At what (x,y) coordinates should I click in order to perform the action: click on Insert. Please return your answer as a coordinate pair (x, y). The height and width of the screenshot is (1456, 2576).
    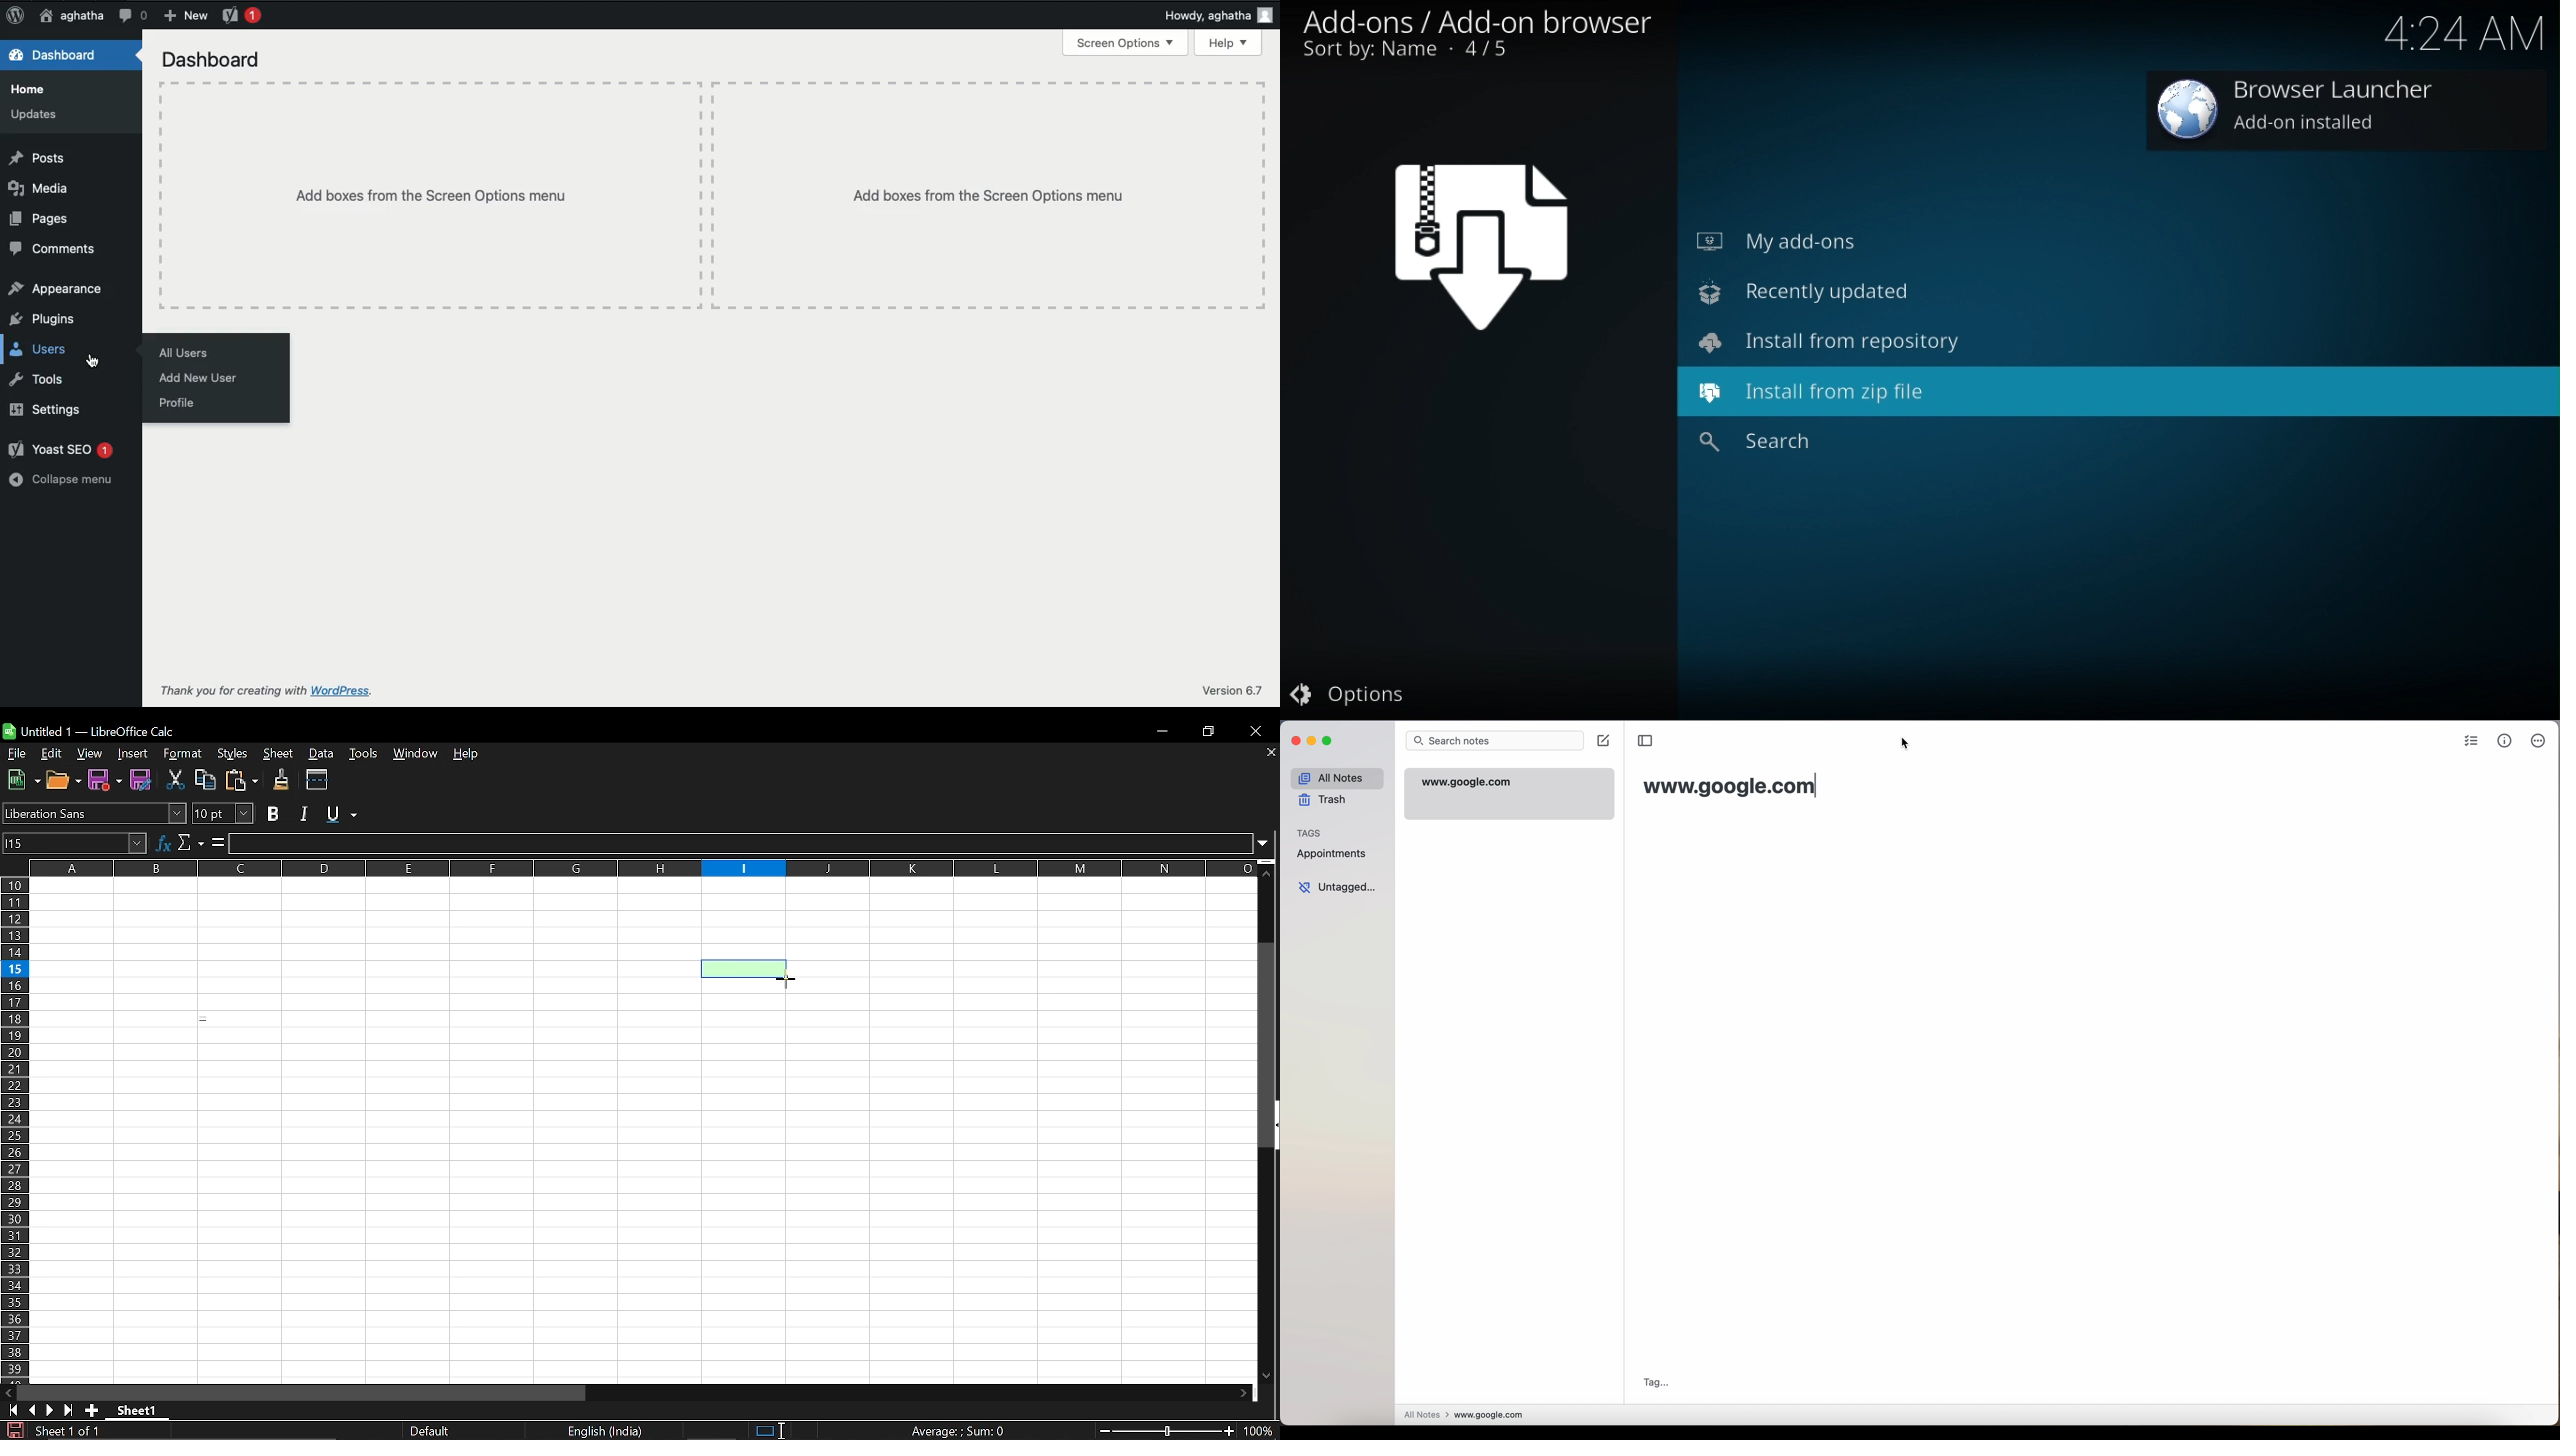
    Looking at the image, I should click on (134, 753).